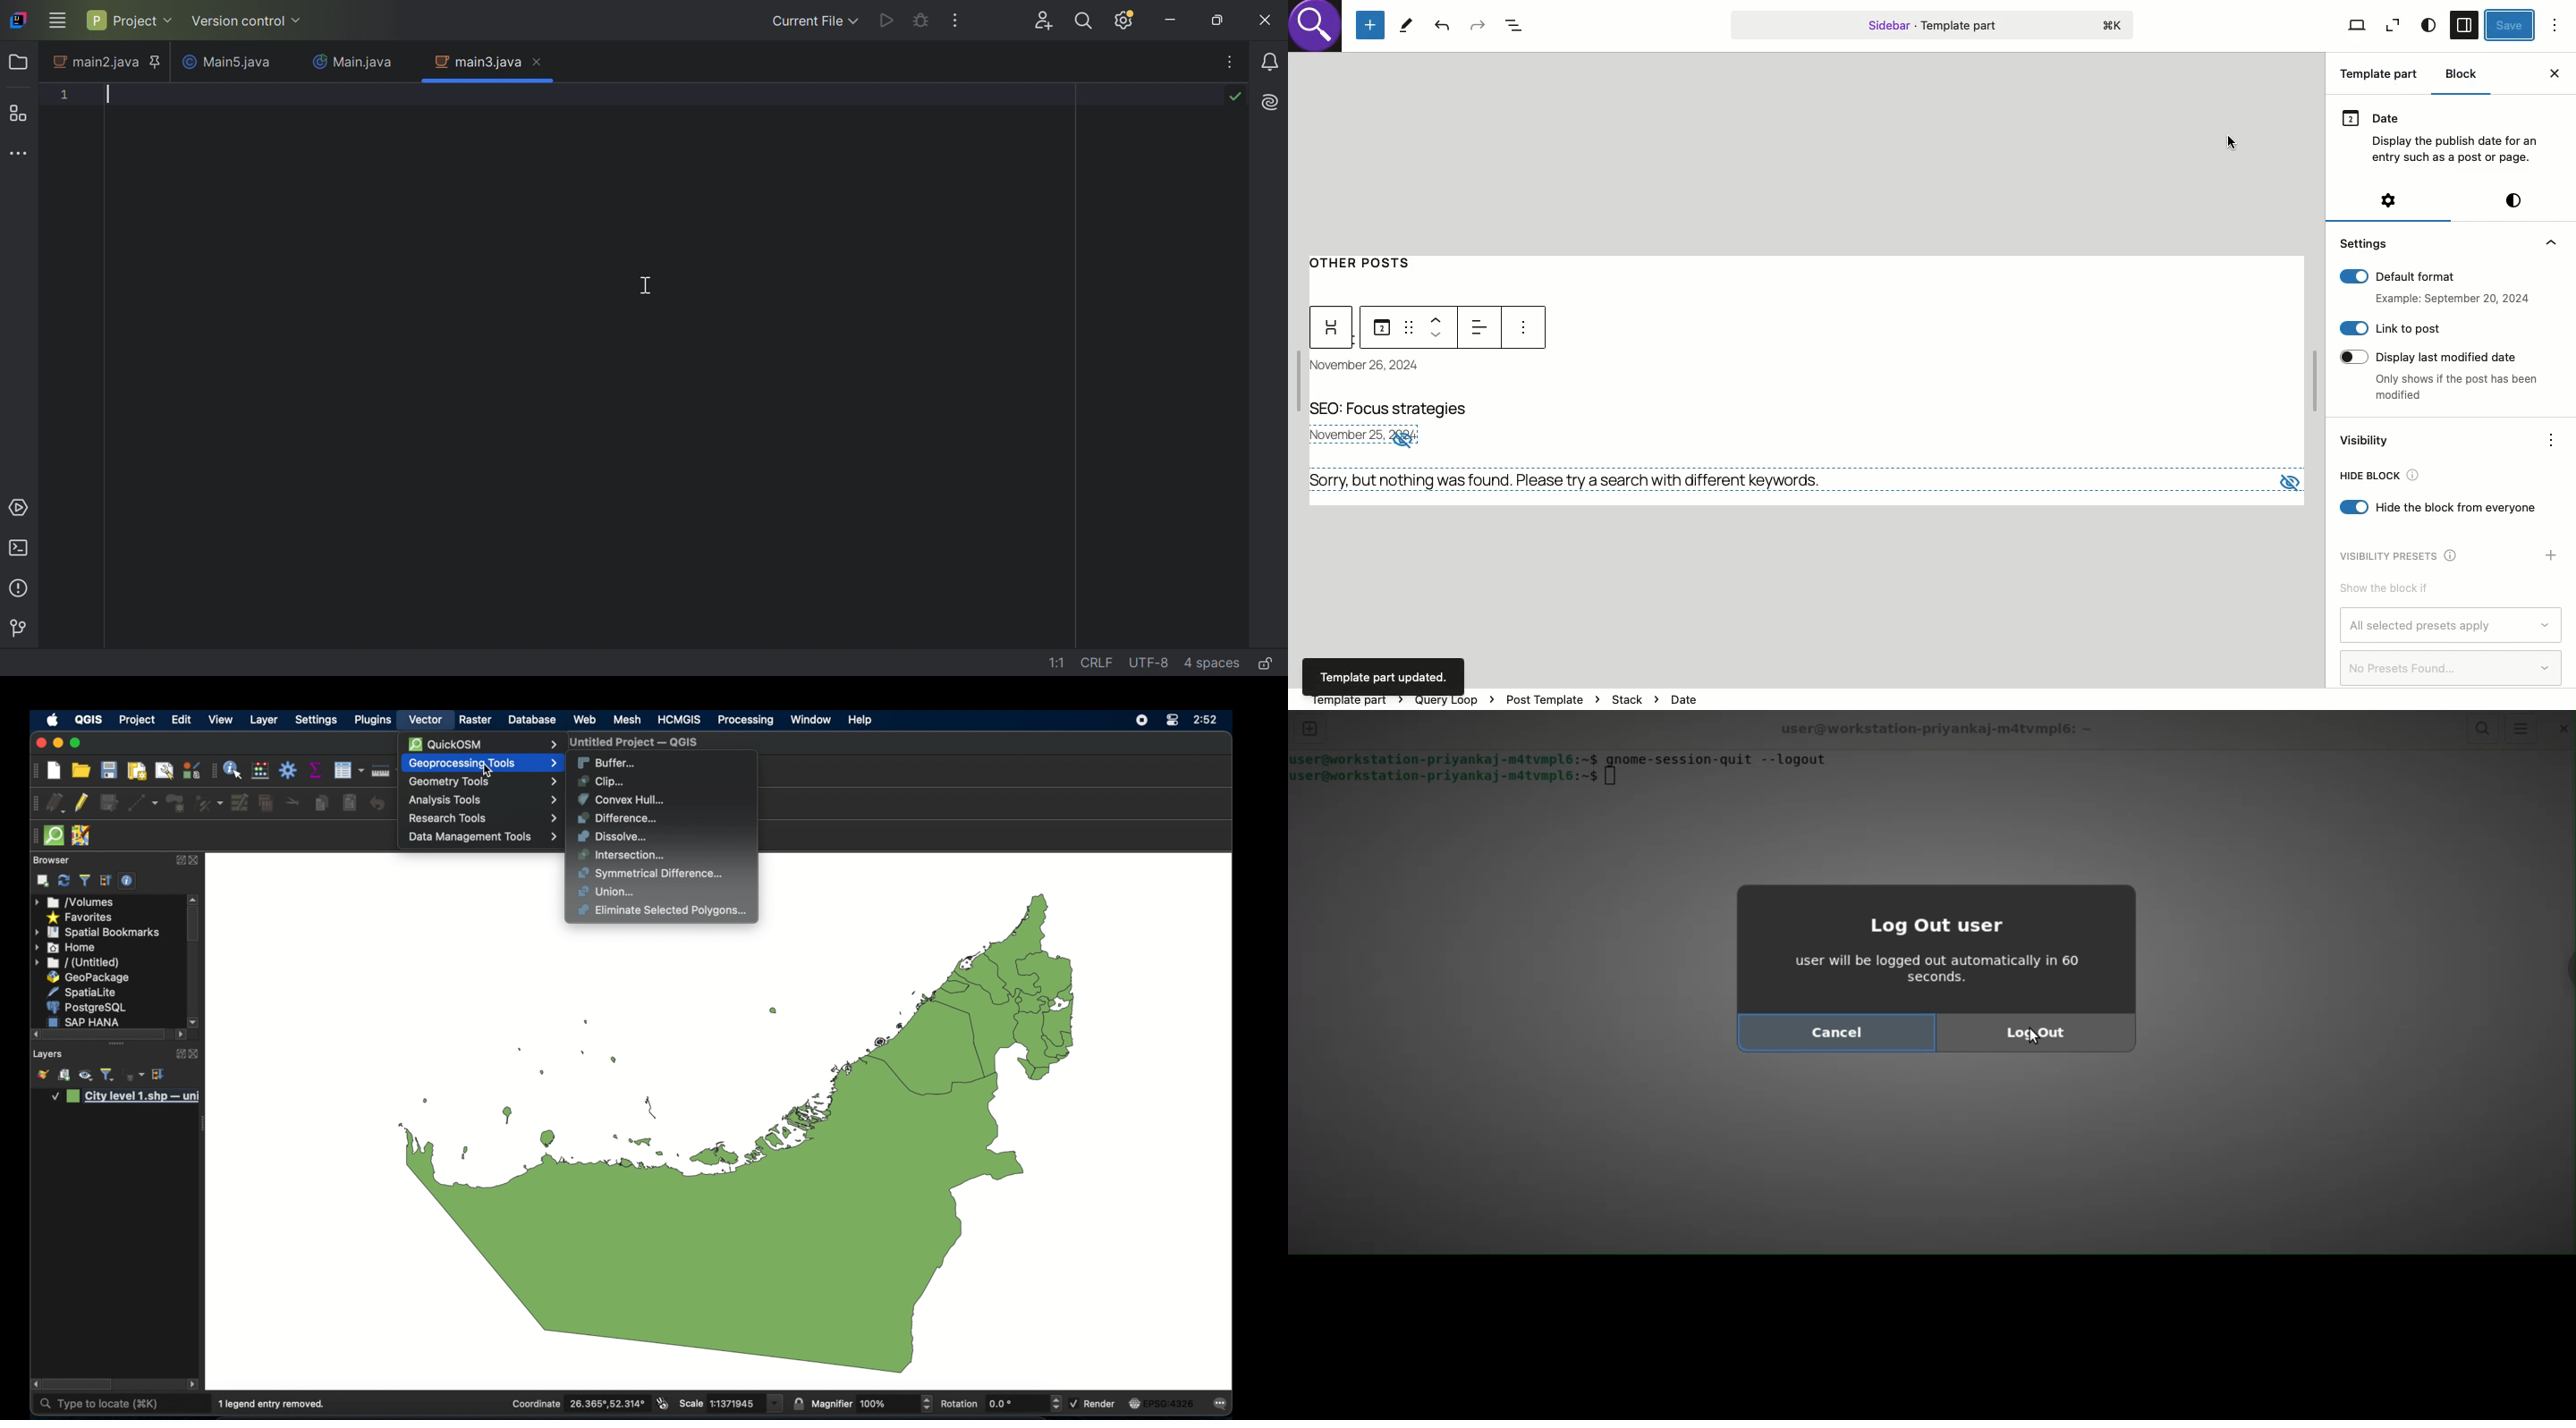 Image resolution: width=2576 pixels, height=1428 pixels. I want to click on main3.java, so click(477, 63).